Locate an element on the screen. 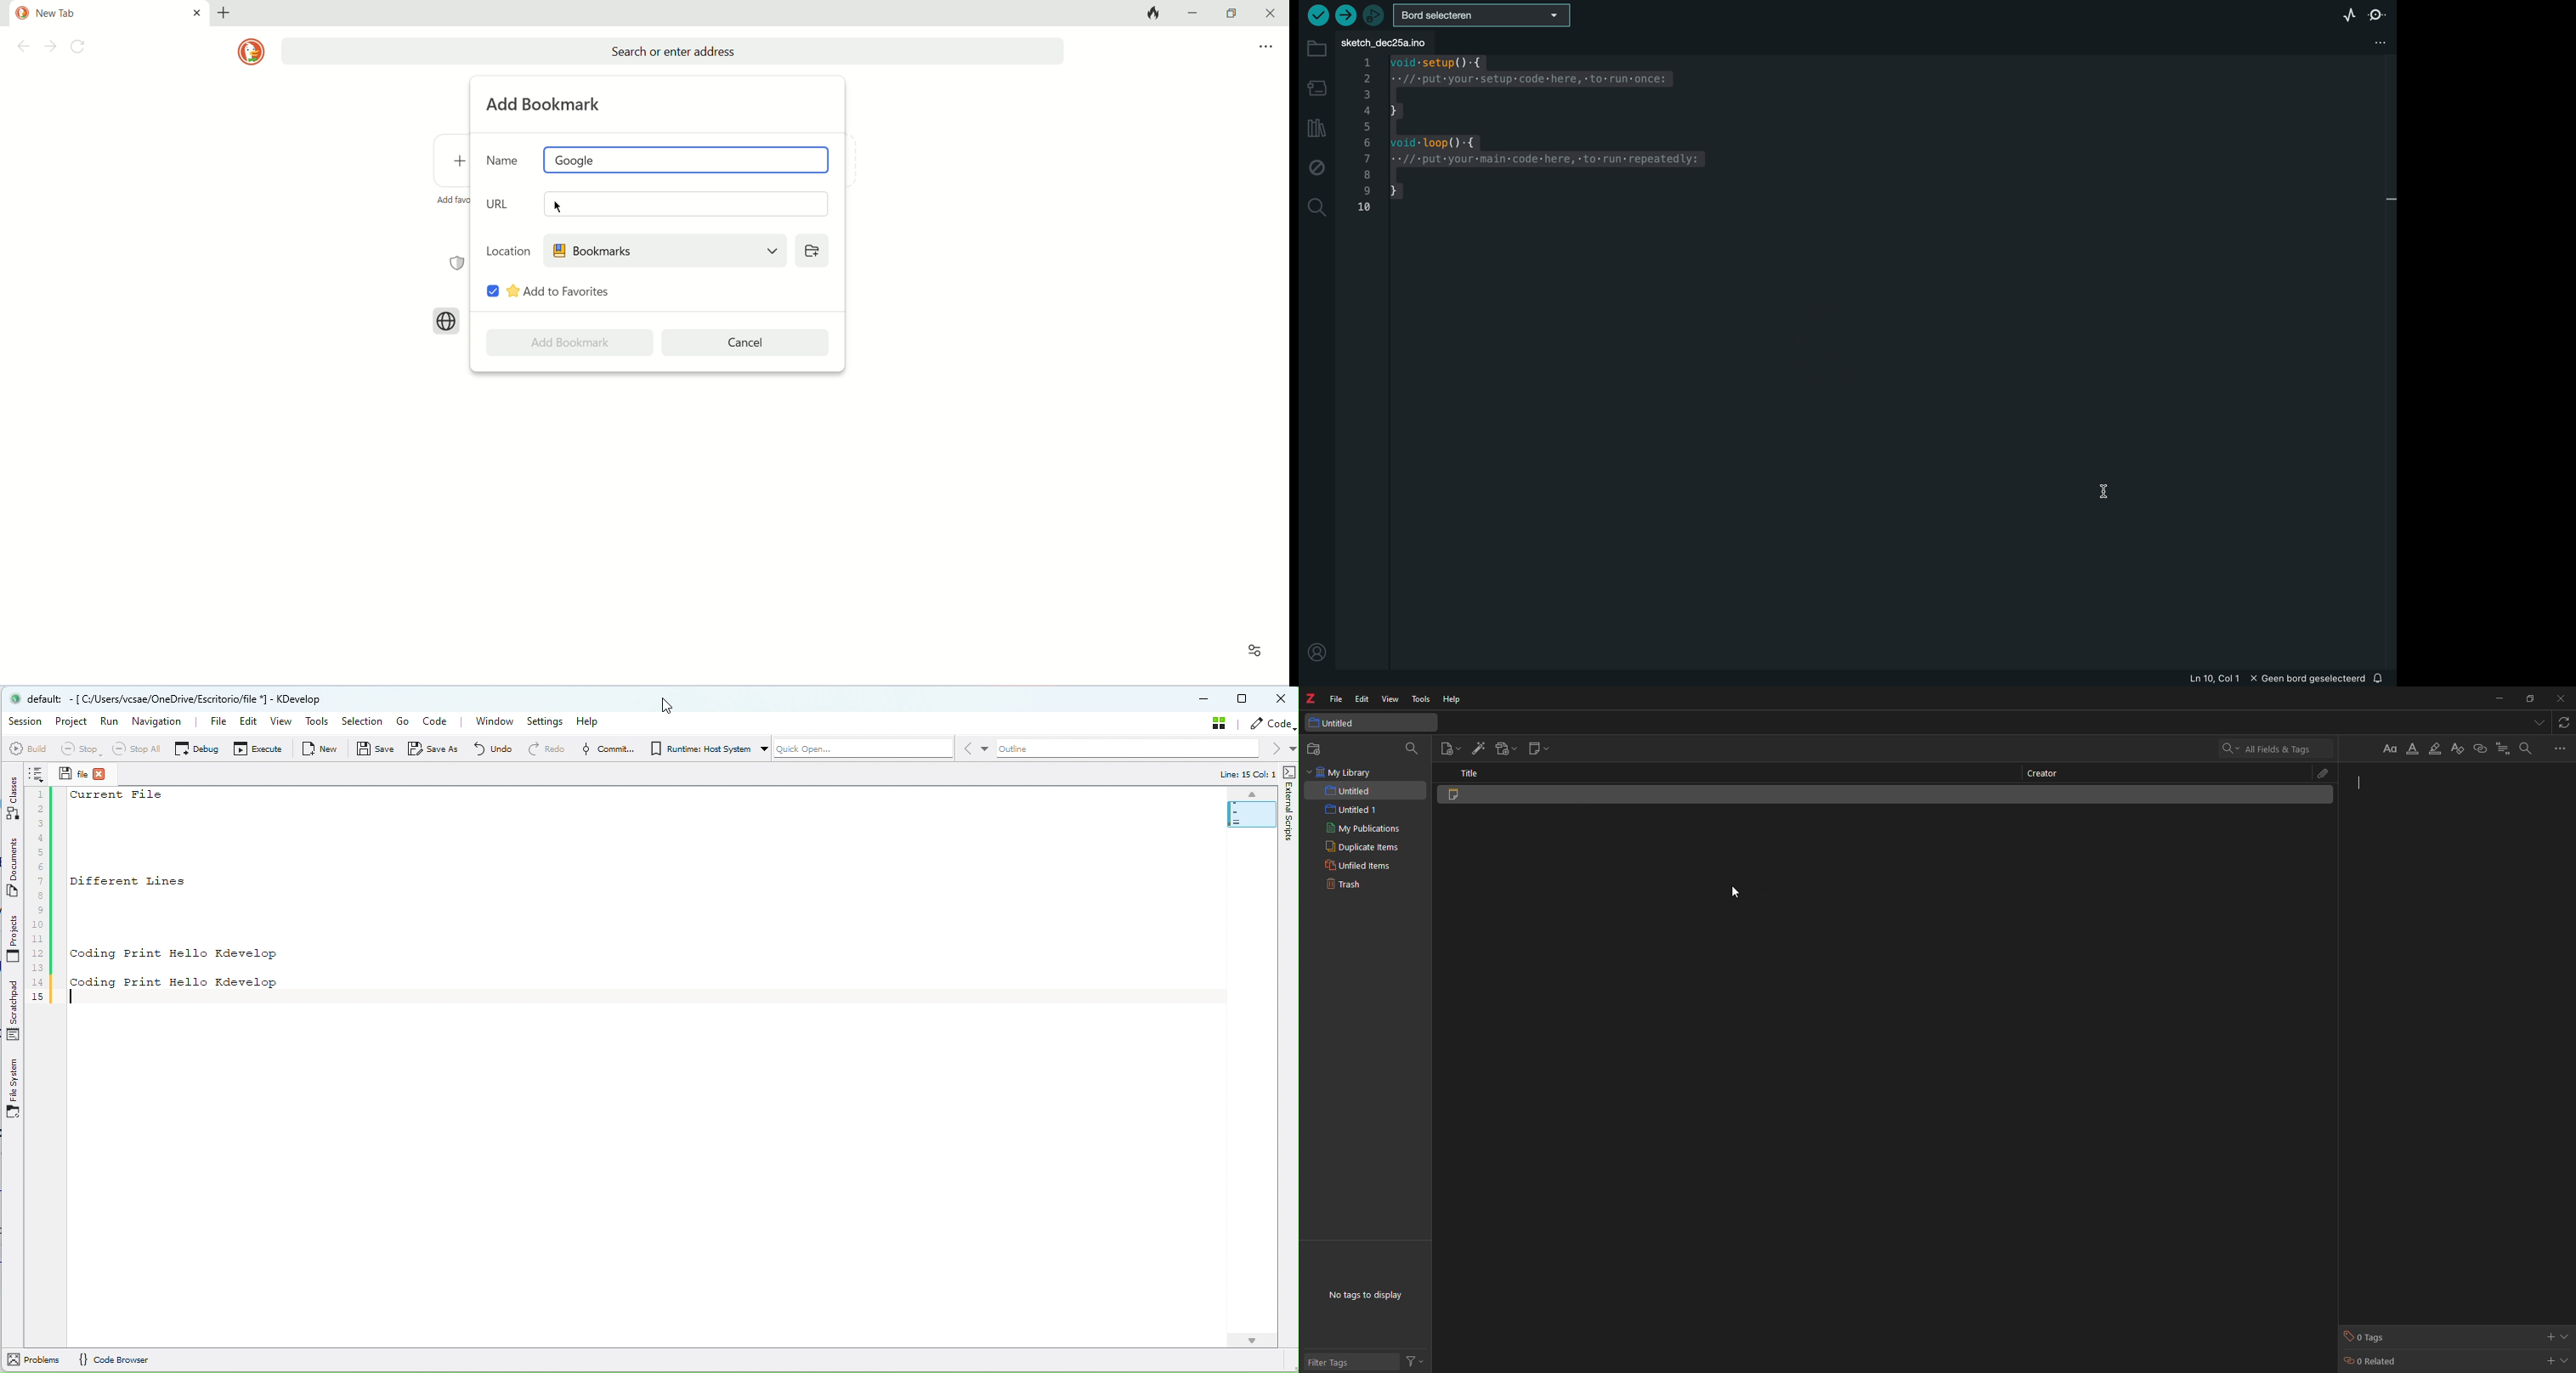 This screenshot has width=2576, height=1400. add folder is located at coordinates (812, 250).